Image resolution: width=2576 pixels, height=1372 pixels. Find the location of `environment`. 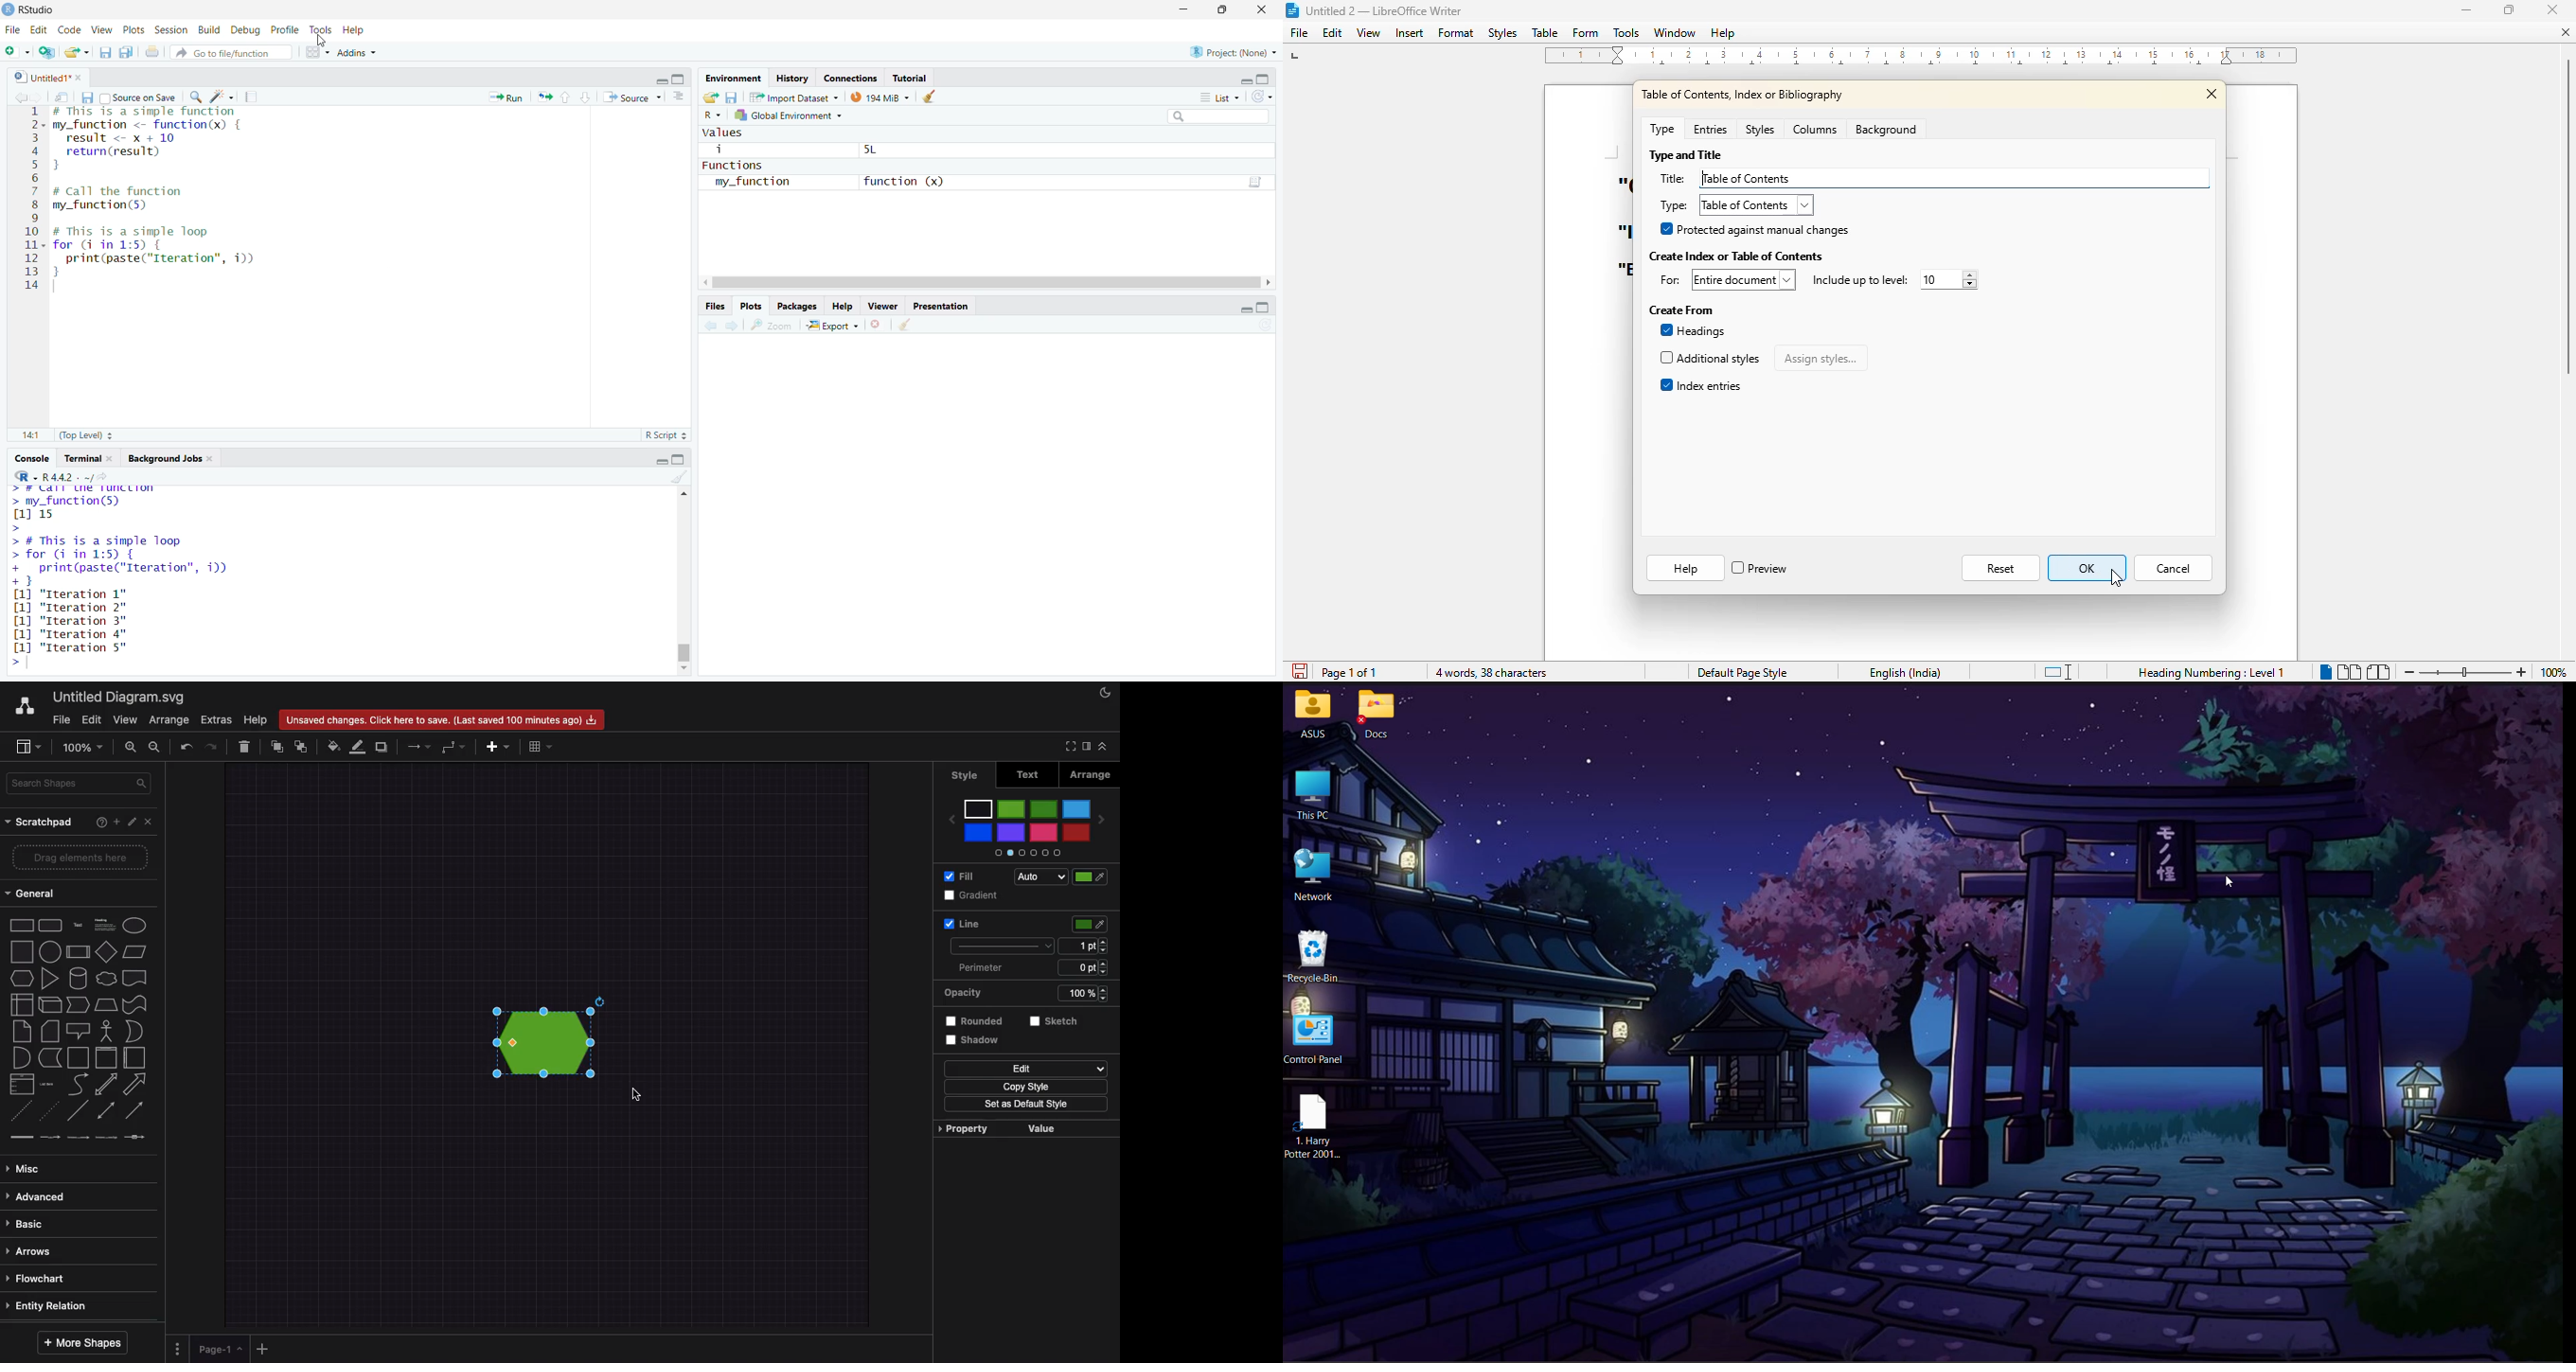

environment is located at coordinates (735, 78).